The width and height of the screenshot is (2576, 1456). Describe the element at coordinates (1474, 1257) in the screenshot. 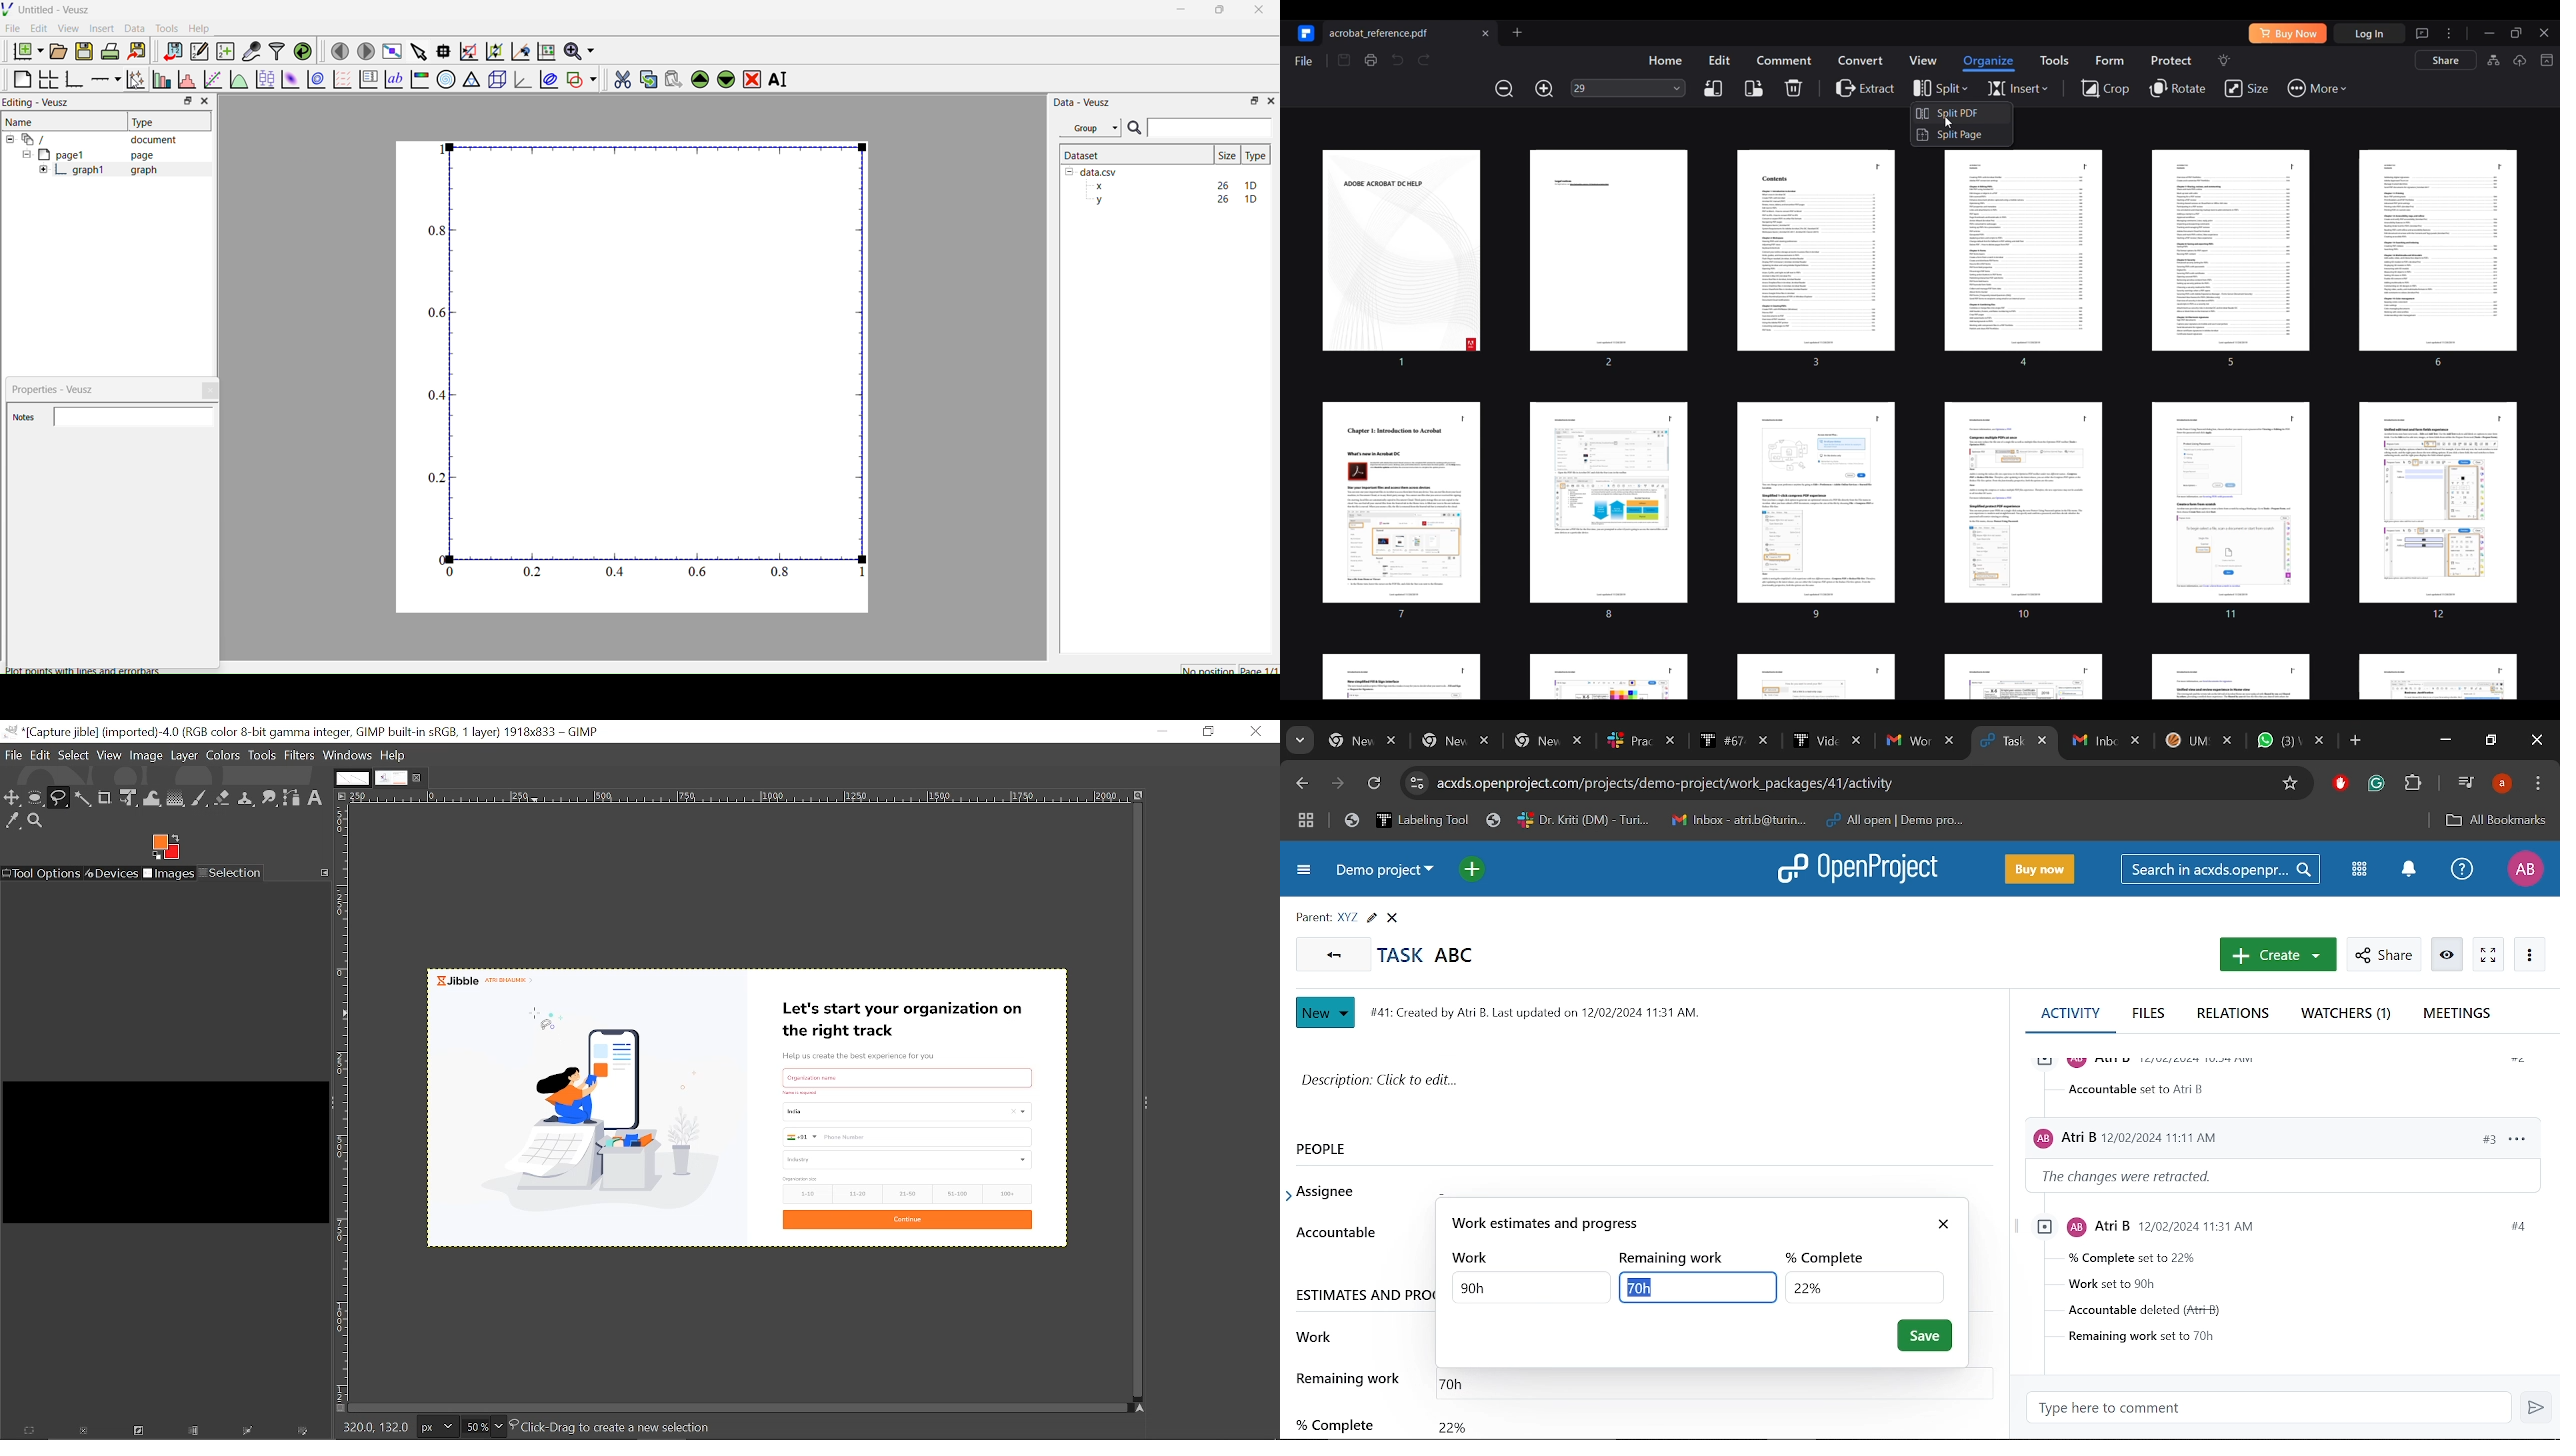

I see `work` at that location.